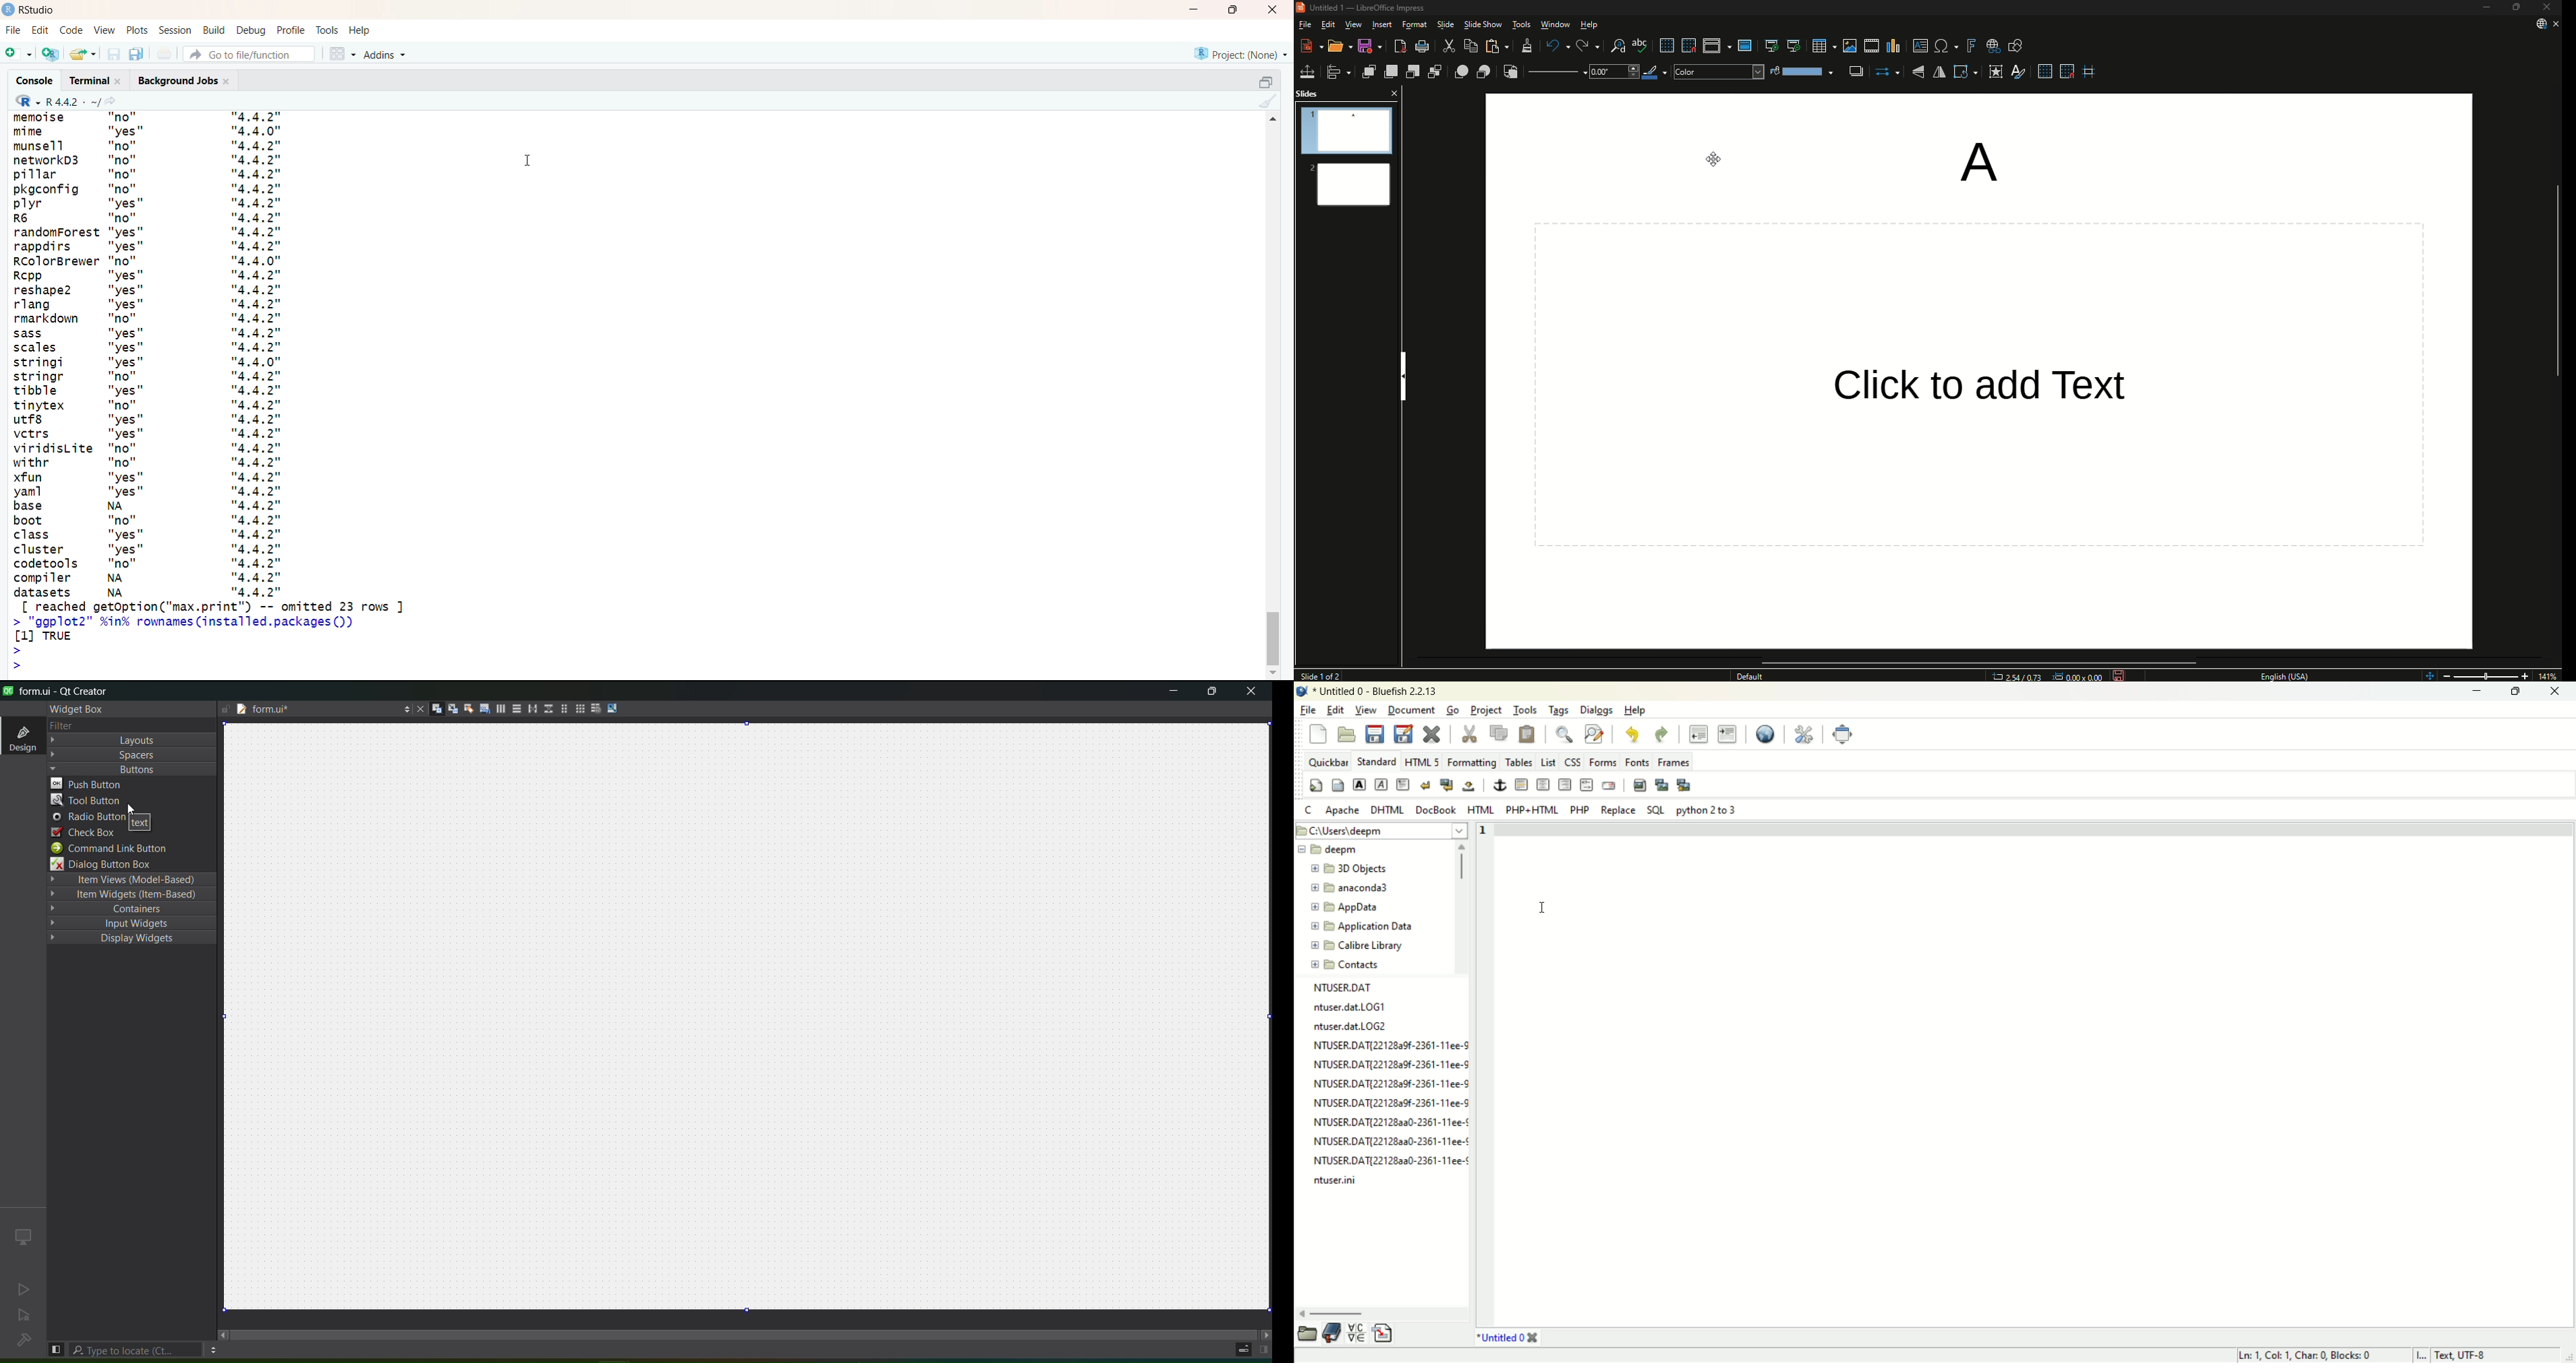  Describe the element at coordinates (1351, 1011) in the screenshot. I see `ntuser.dat.LOG1` at that location.